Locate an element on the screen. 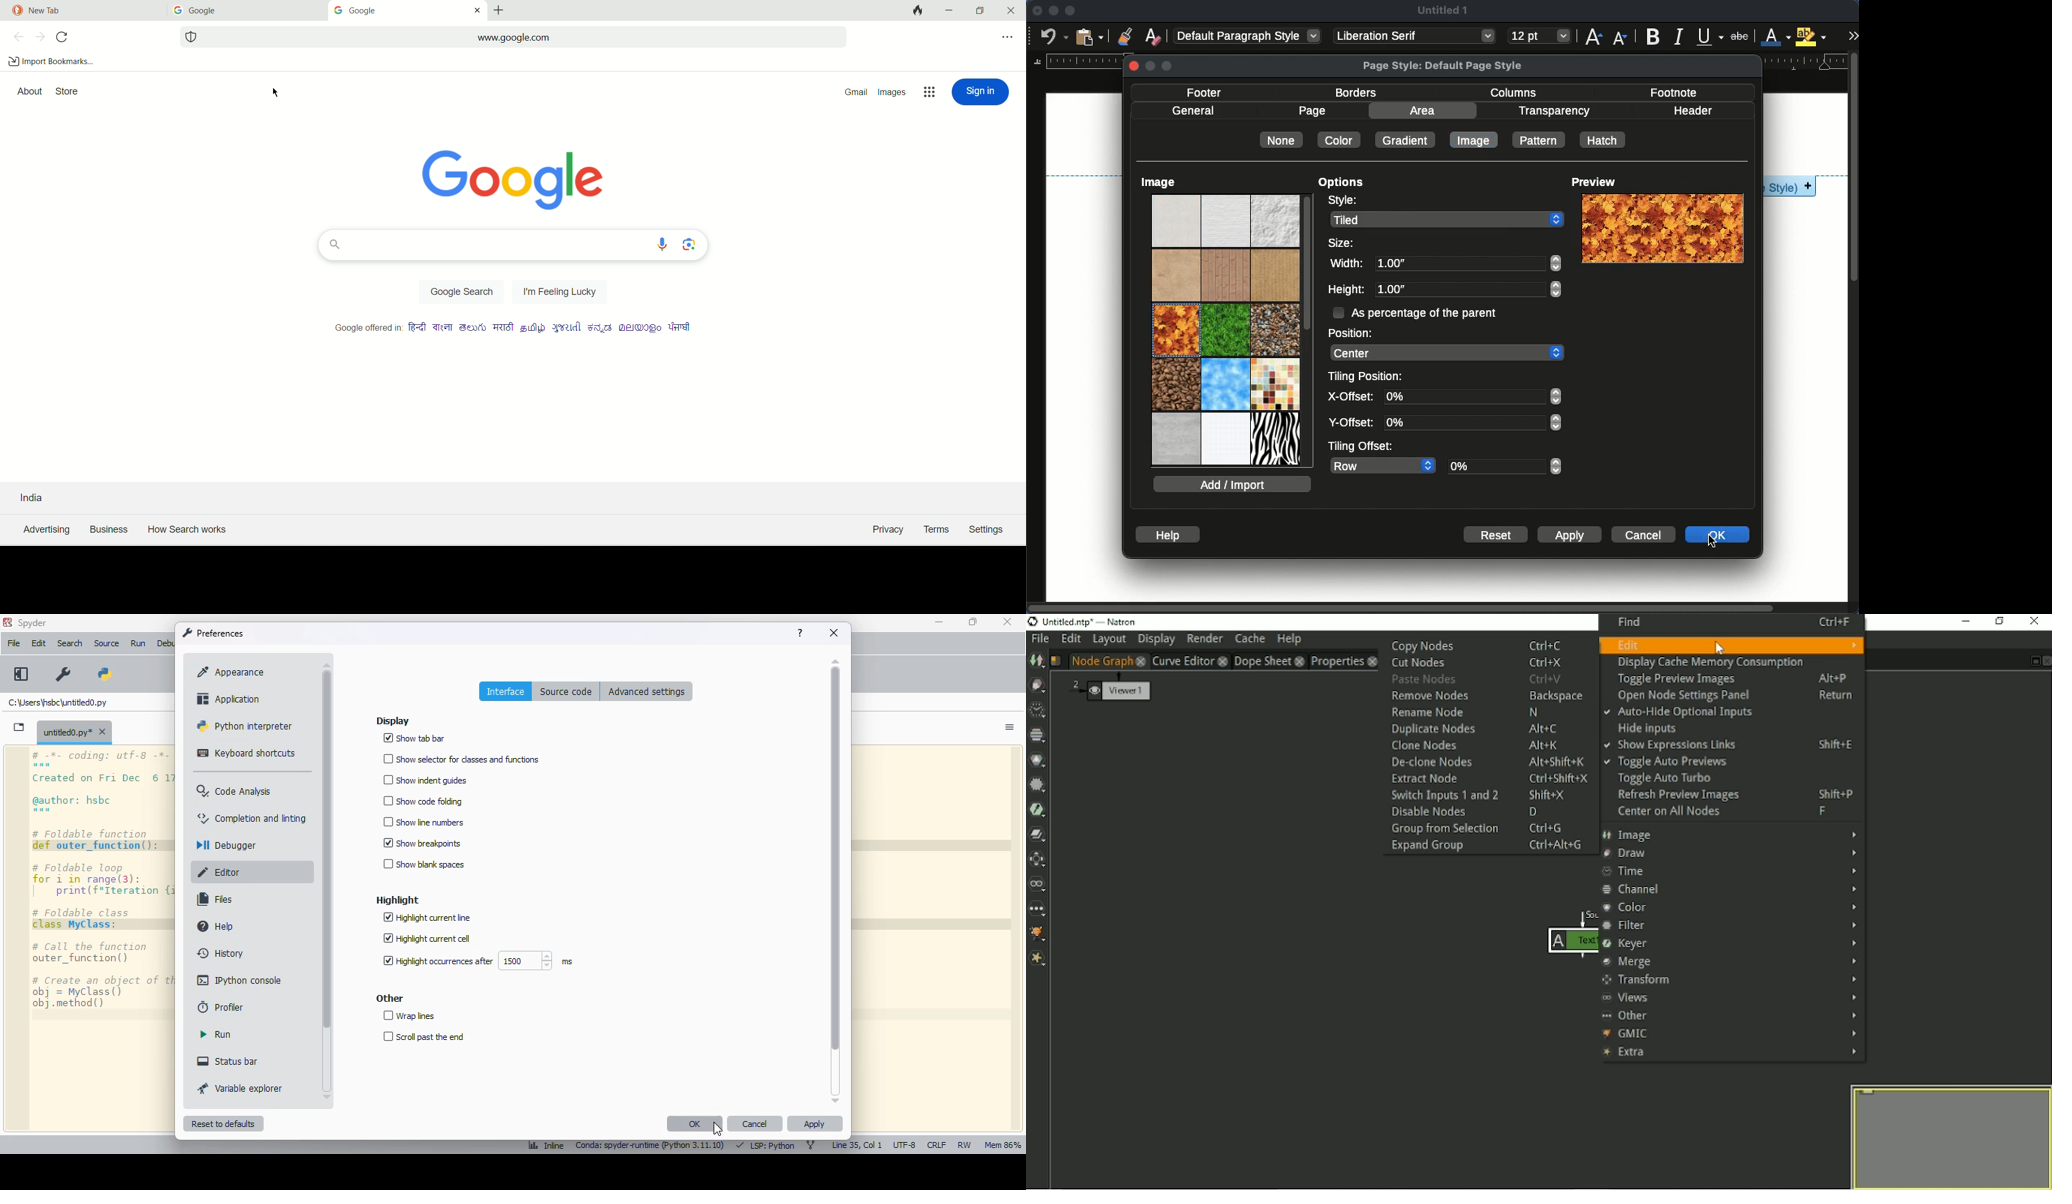  highlight occurrences after 1500 ms is located at coordinates (476, 962).